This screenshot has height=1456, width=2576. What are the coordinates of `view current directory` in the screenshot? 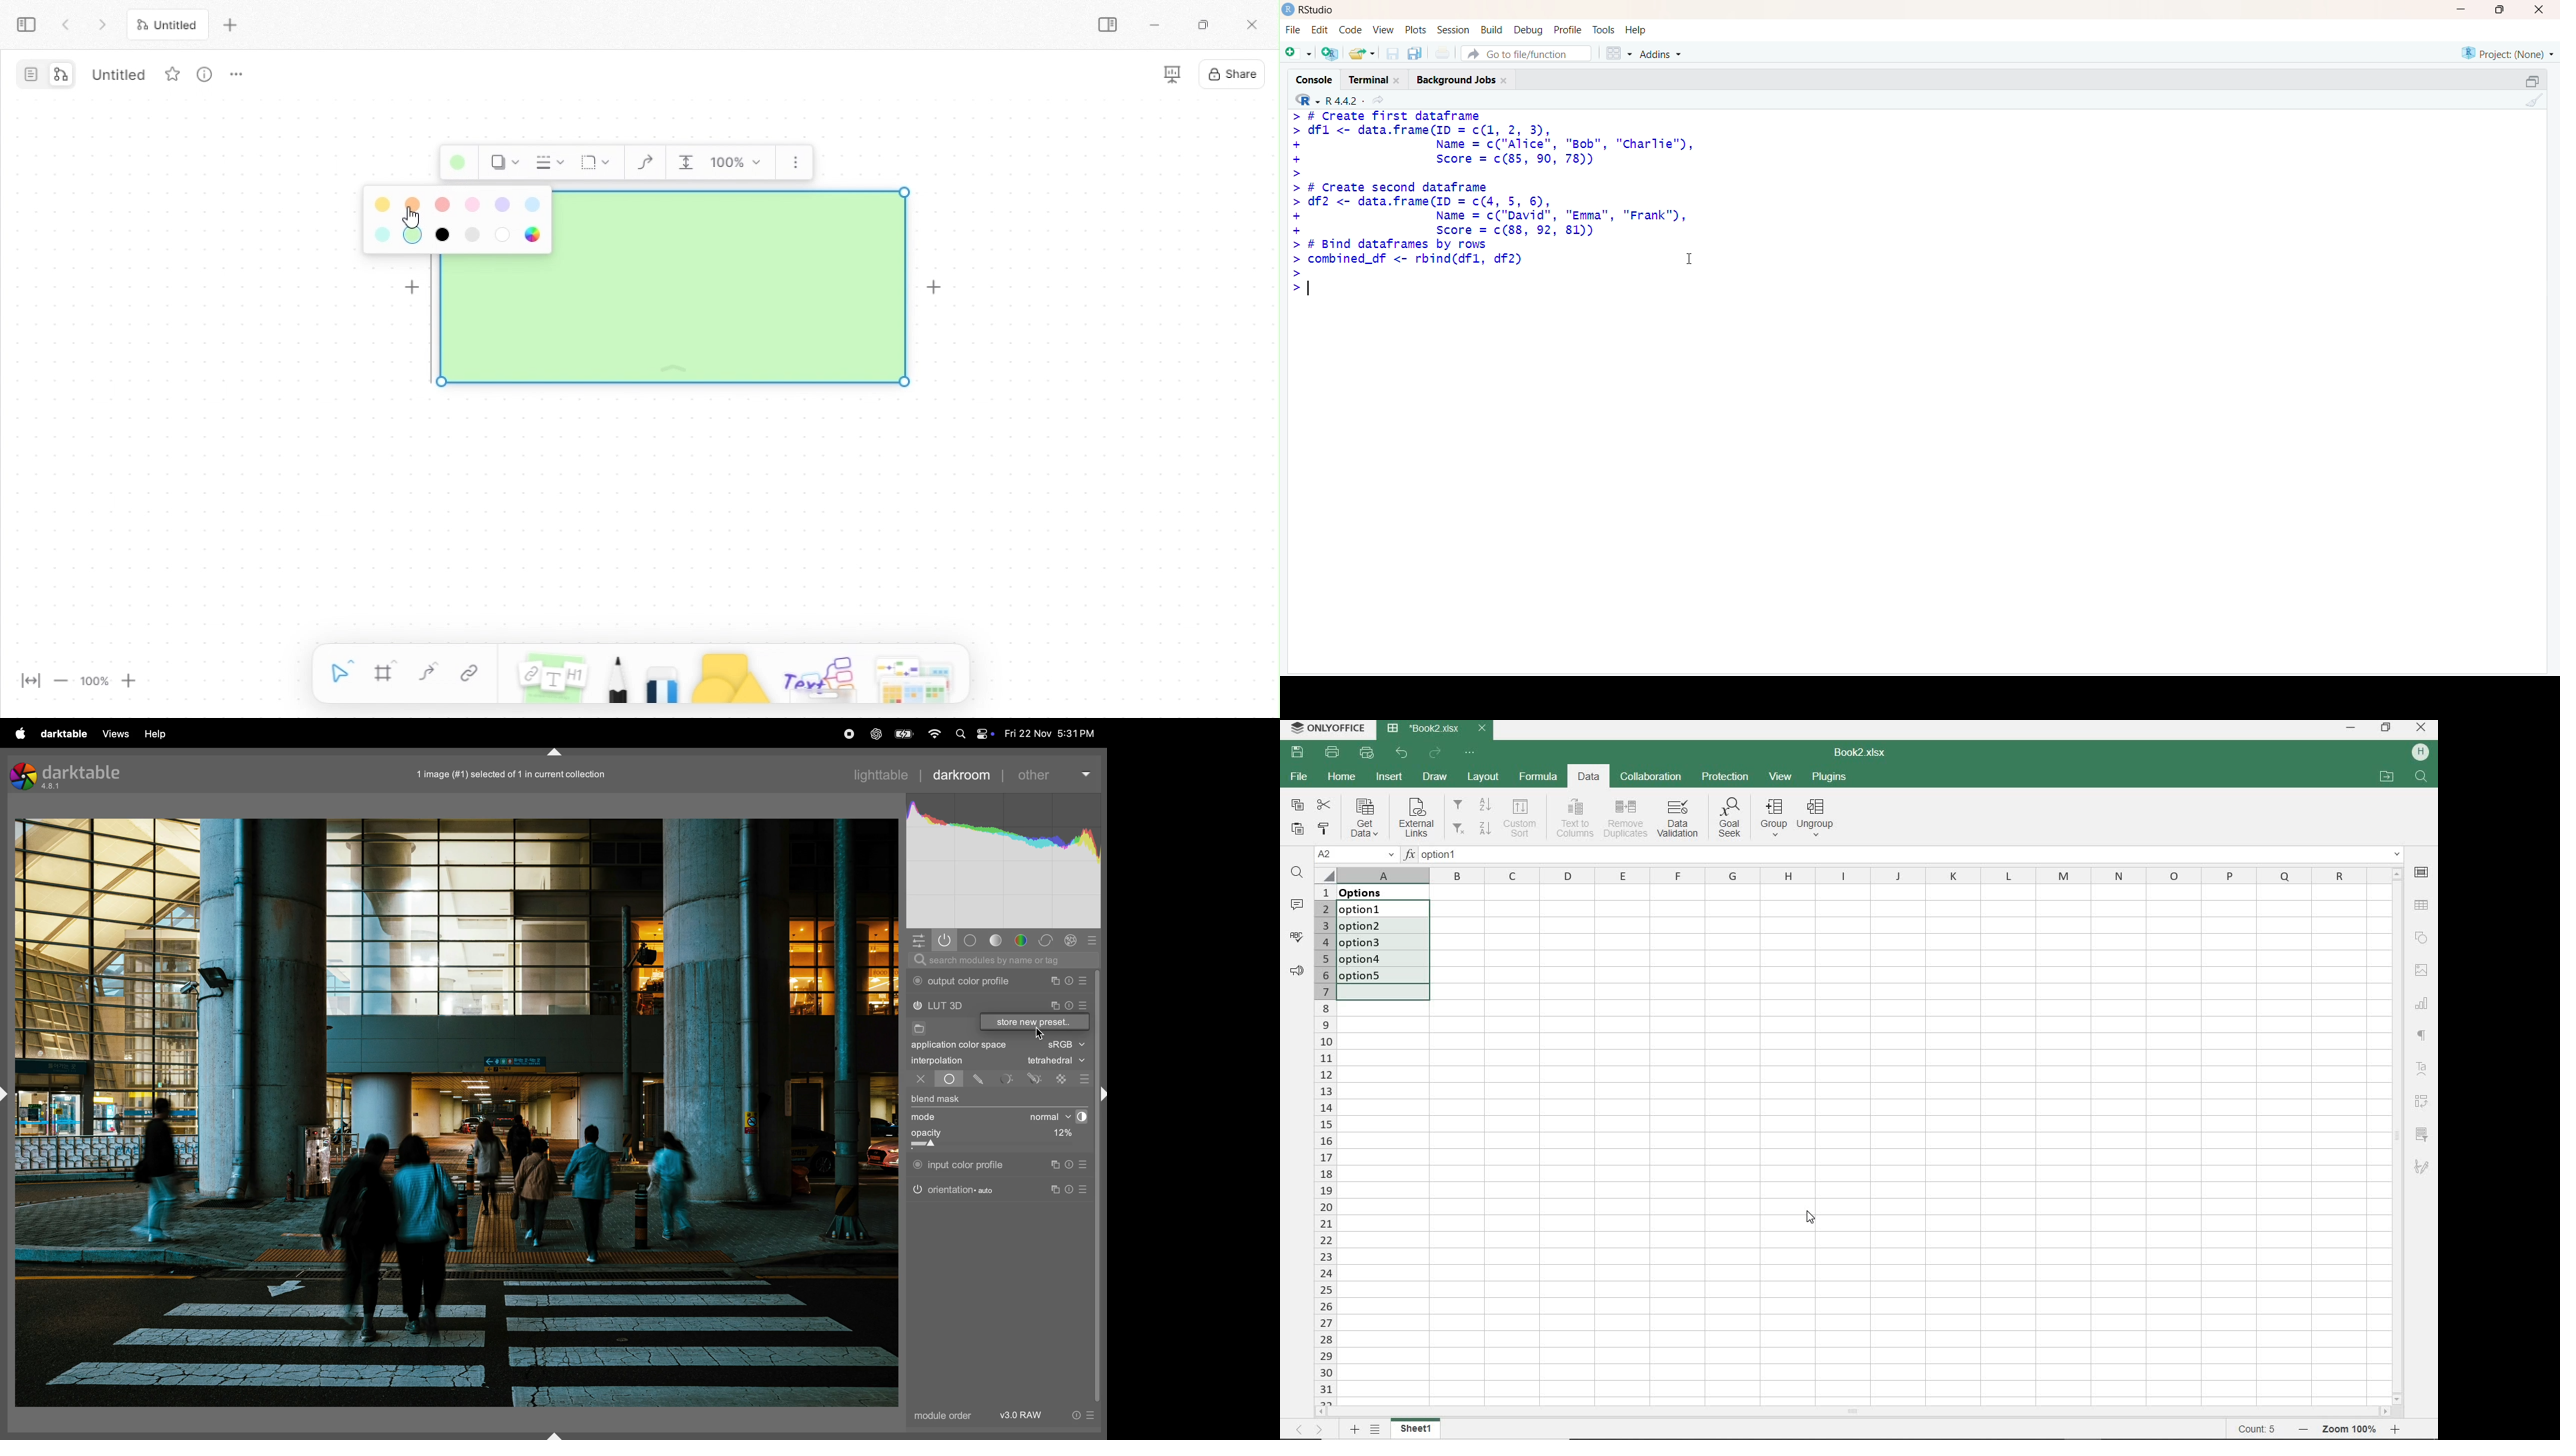 It's located at (1377, 99).